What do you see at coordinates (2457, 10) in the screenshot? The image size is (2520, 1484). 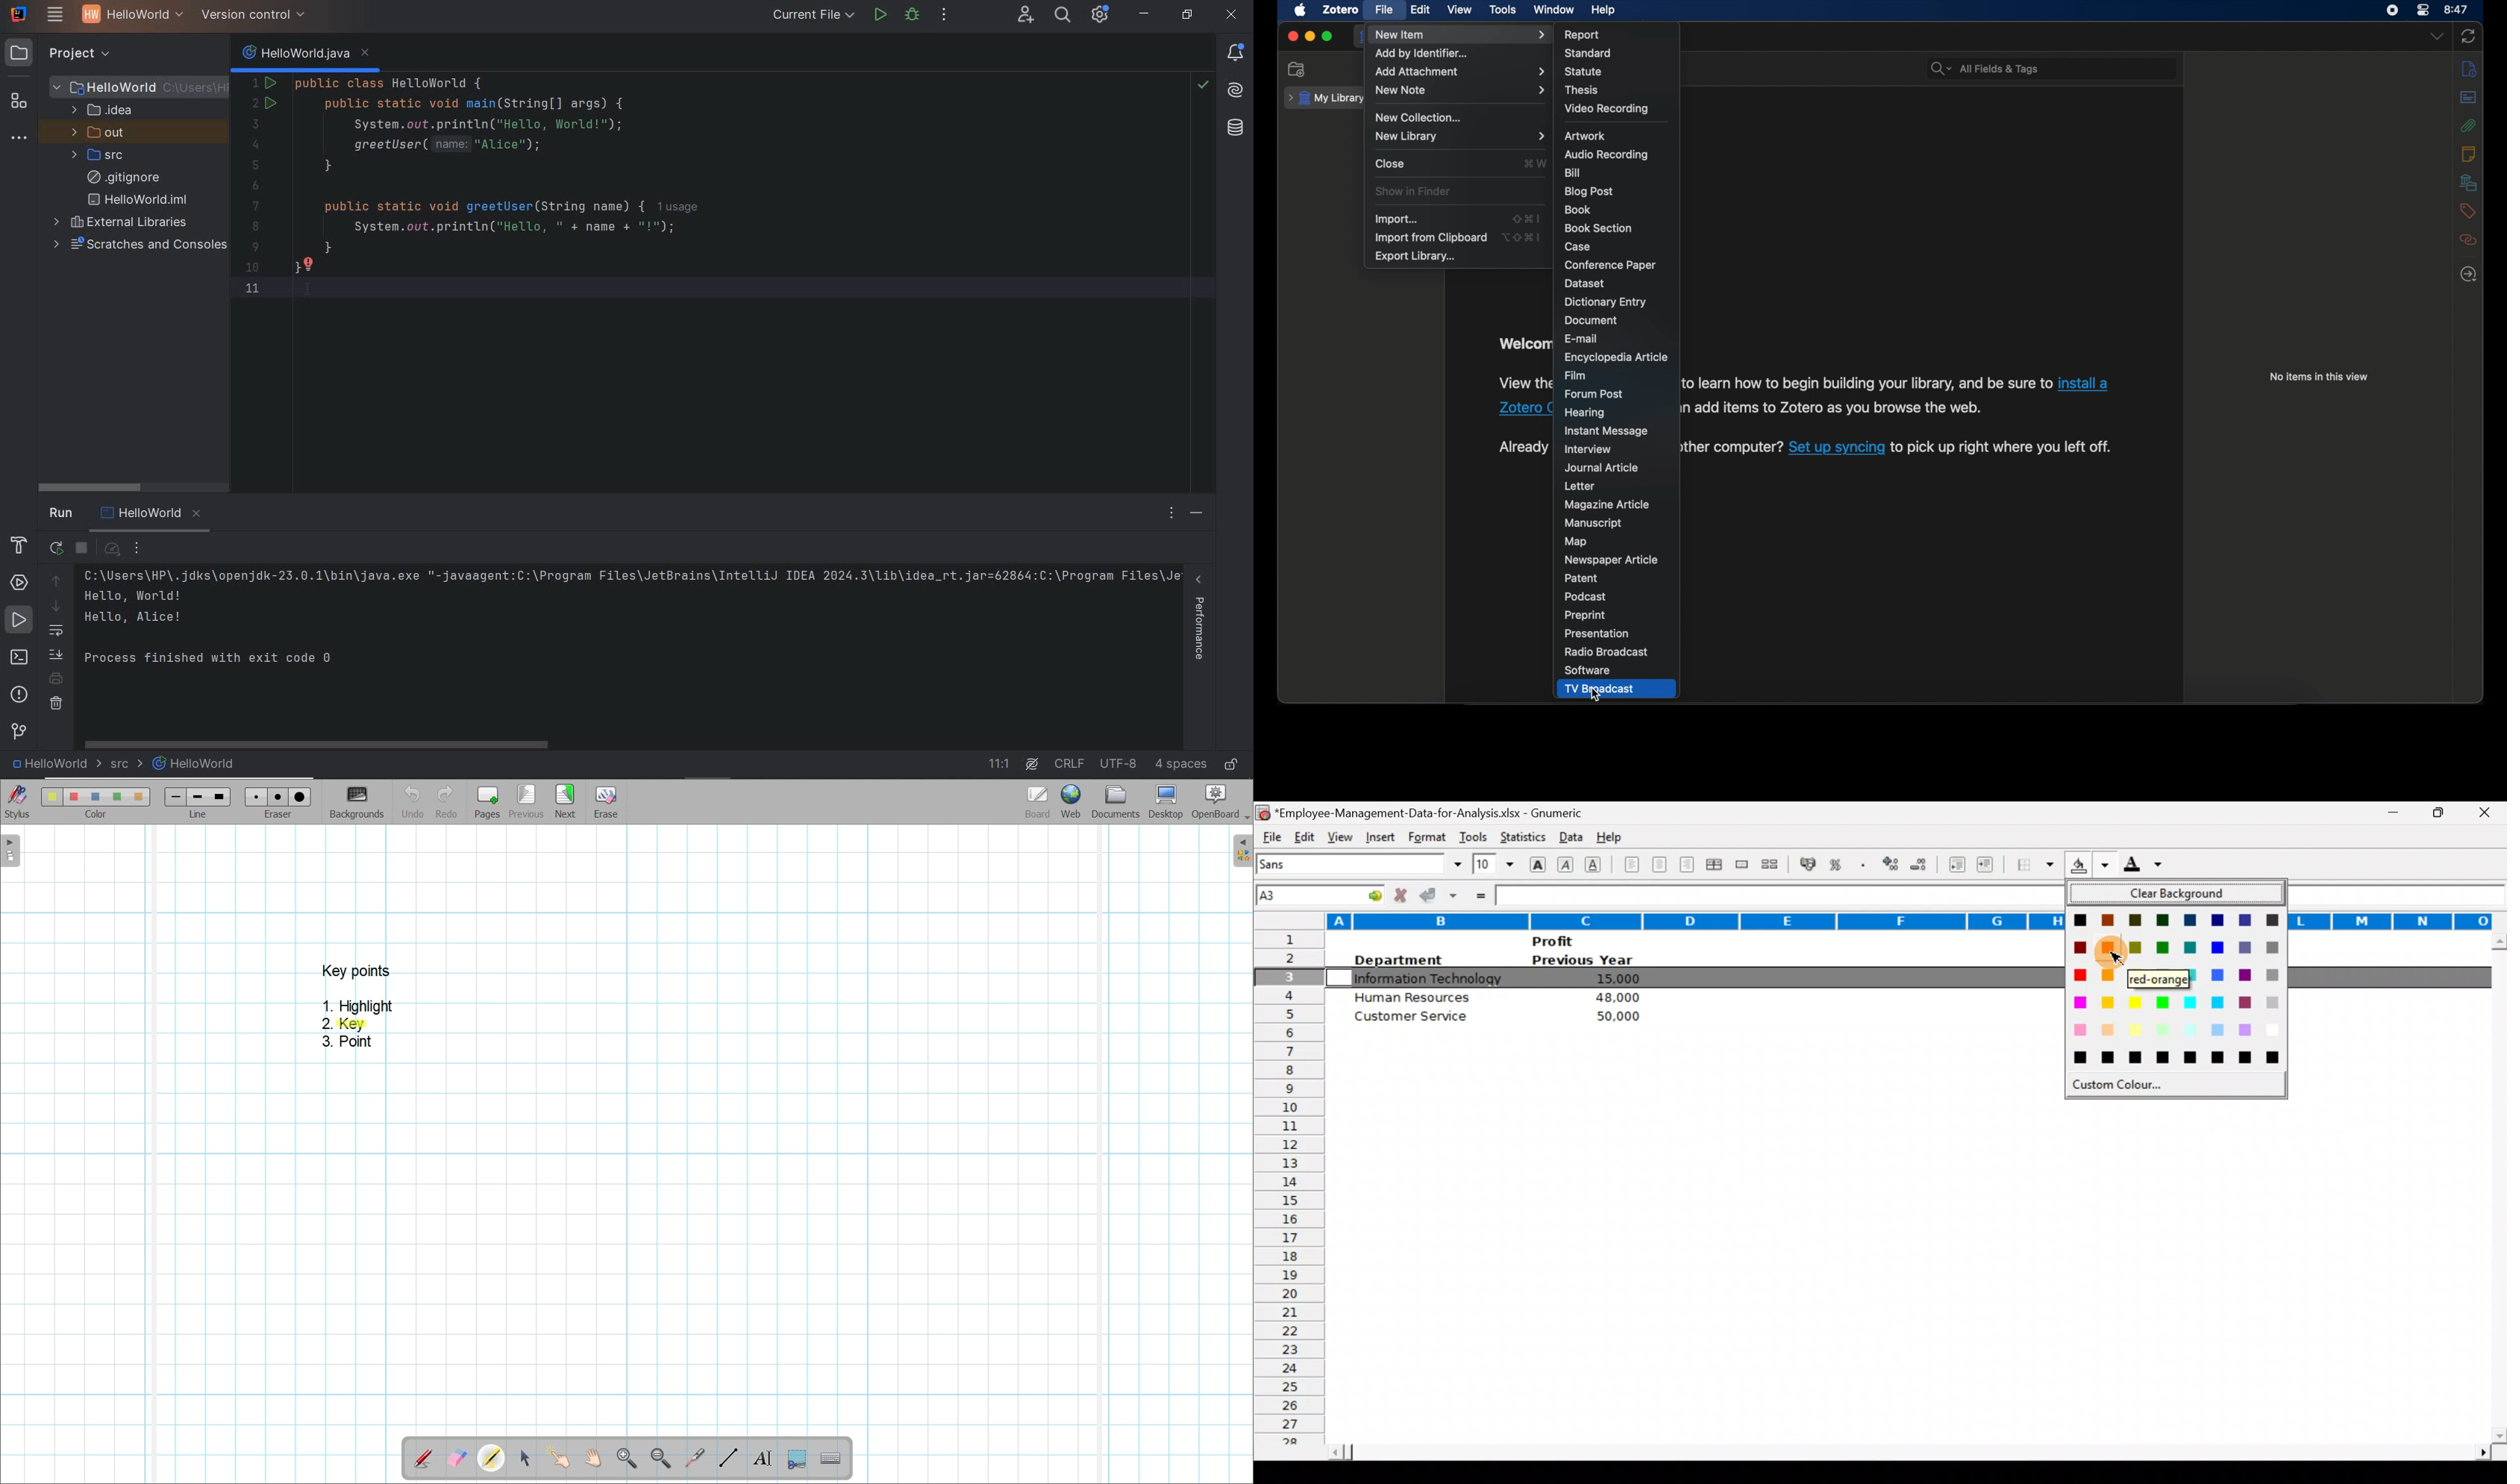 I see `8.46` at bounding box center [2457, 10].